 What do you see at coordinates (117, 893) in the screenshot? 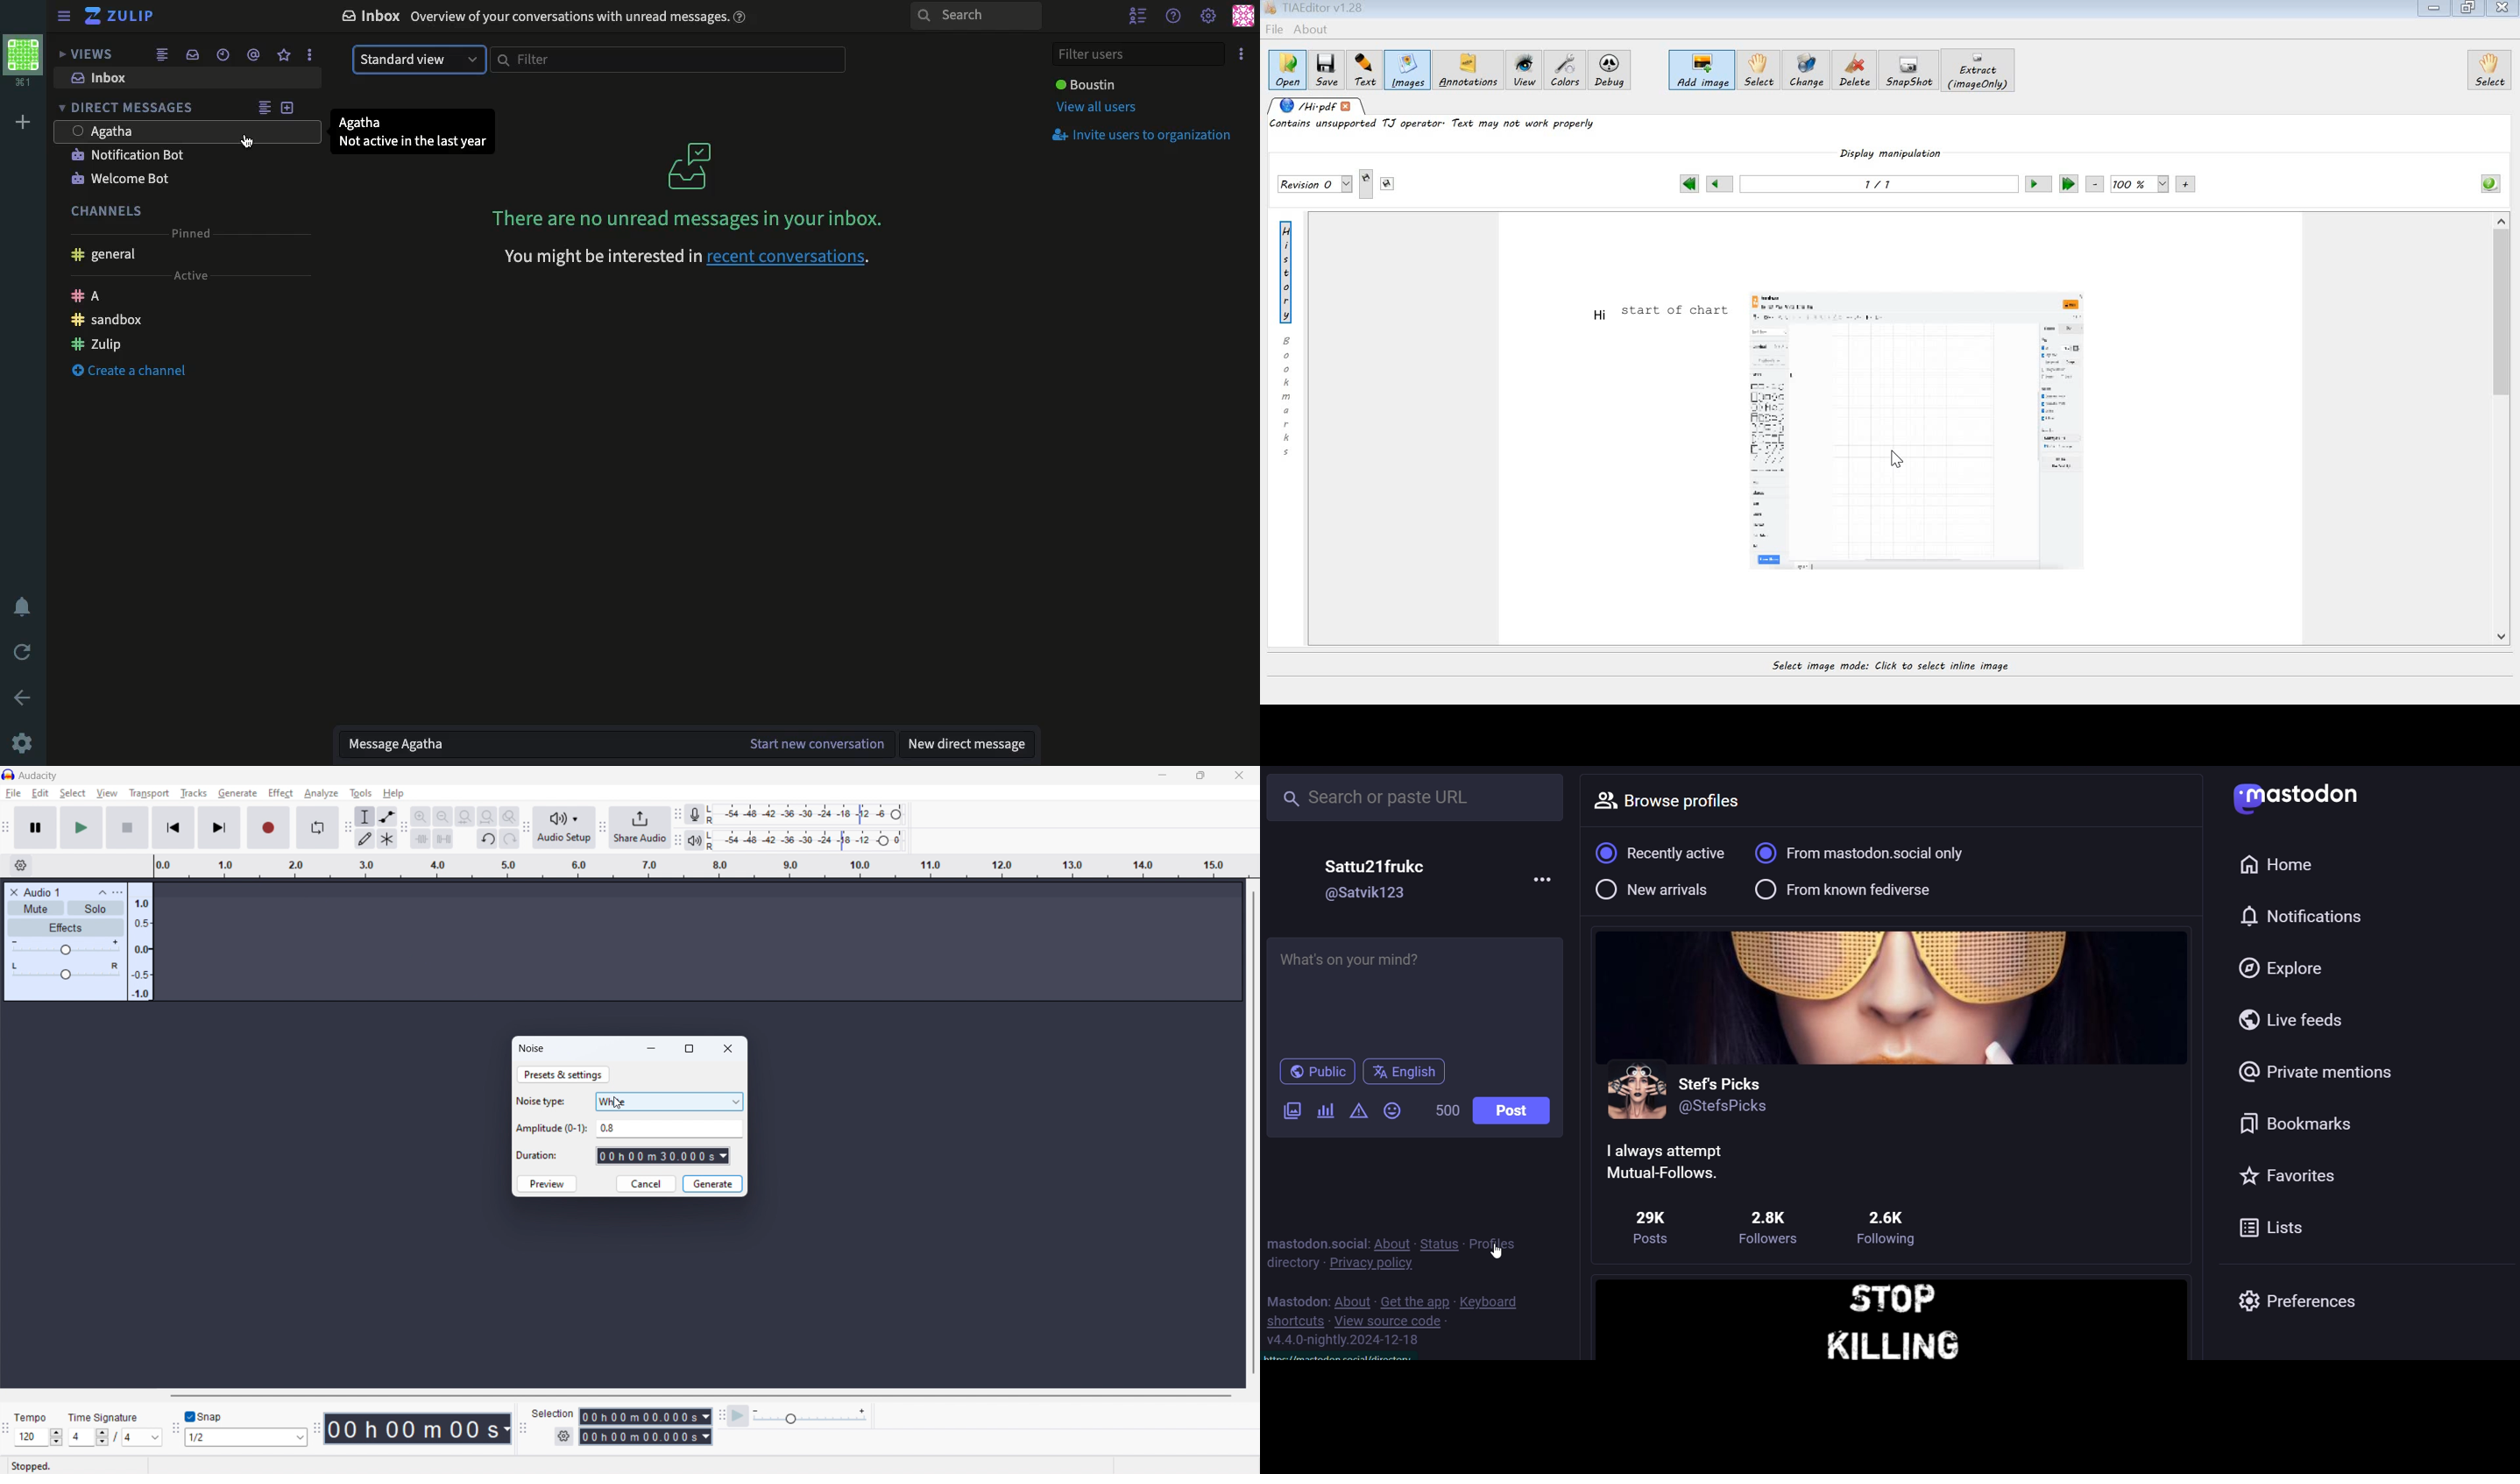
I see `options` at bounding box center [117, 893].